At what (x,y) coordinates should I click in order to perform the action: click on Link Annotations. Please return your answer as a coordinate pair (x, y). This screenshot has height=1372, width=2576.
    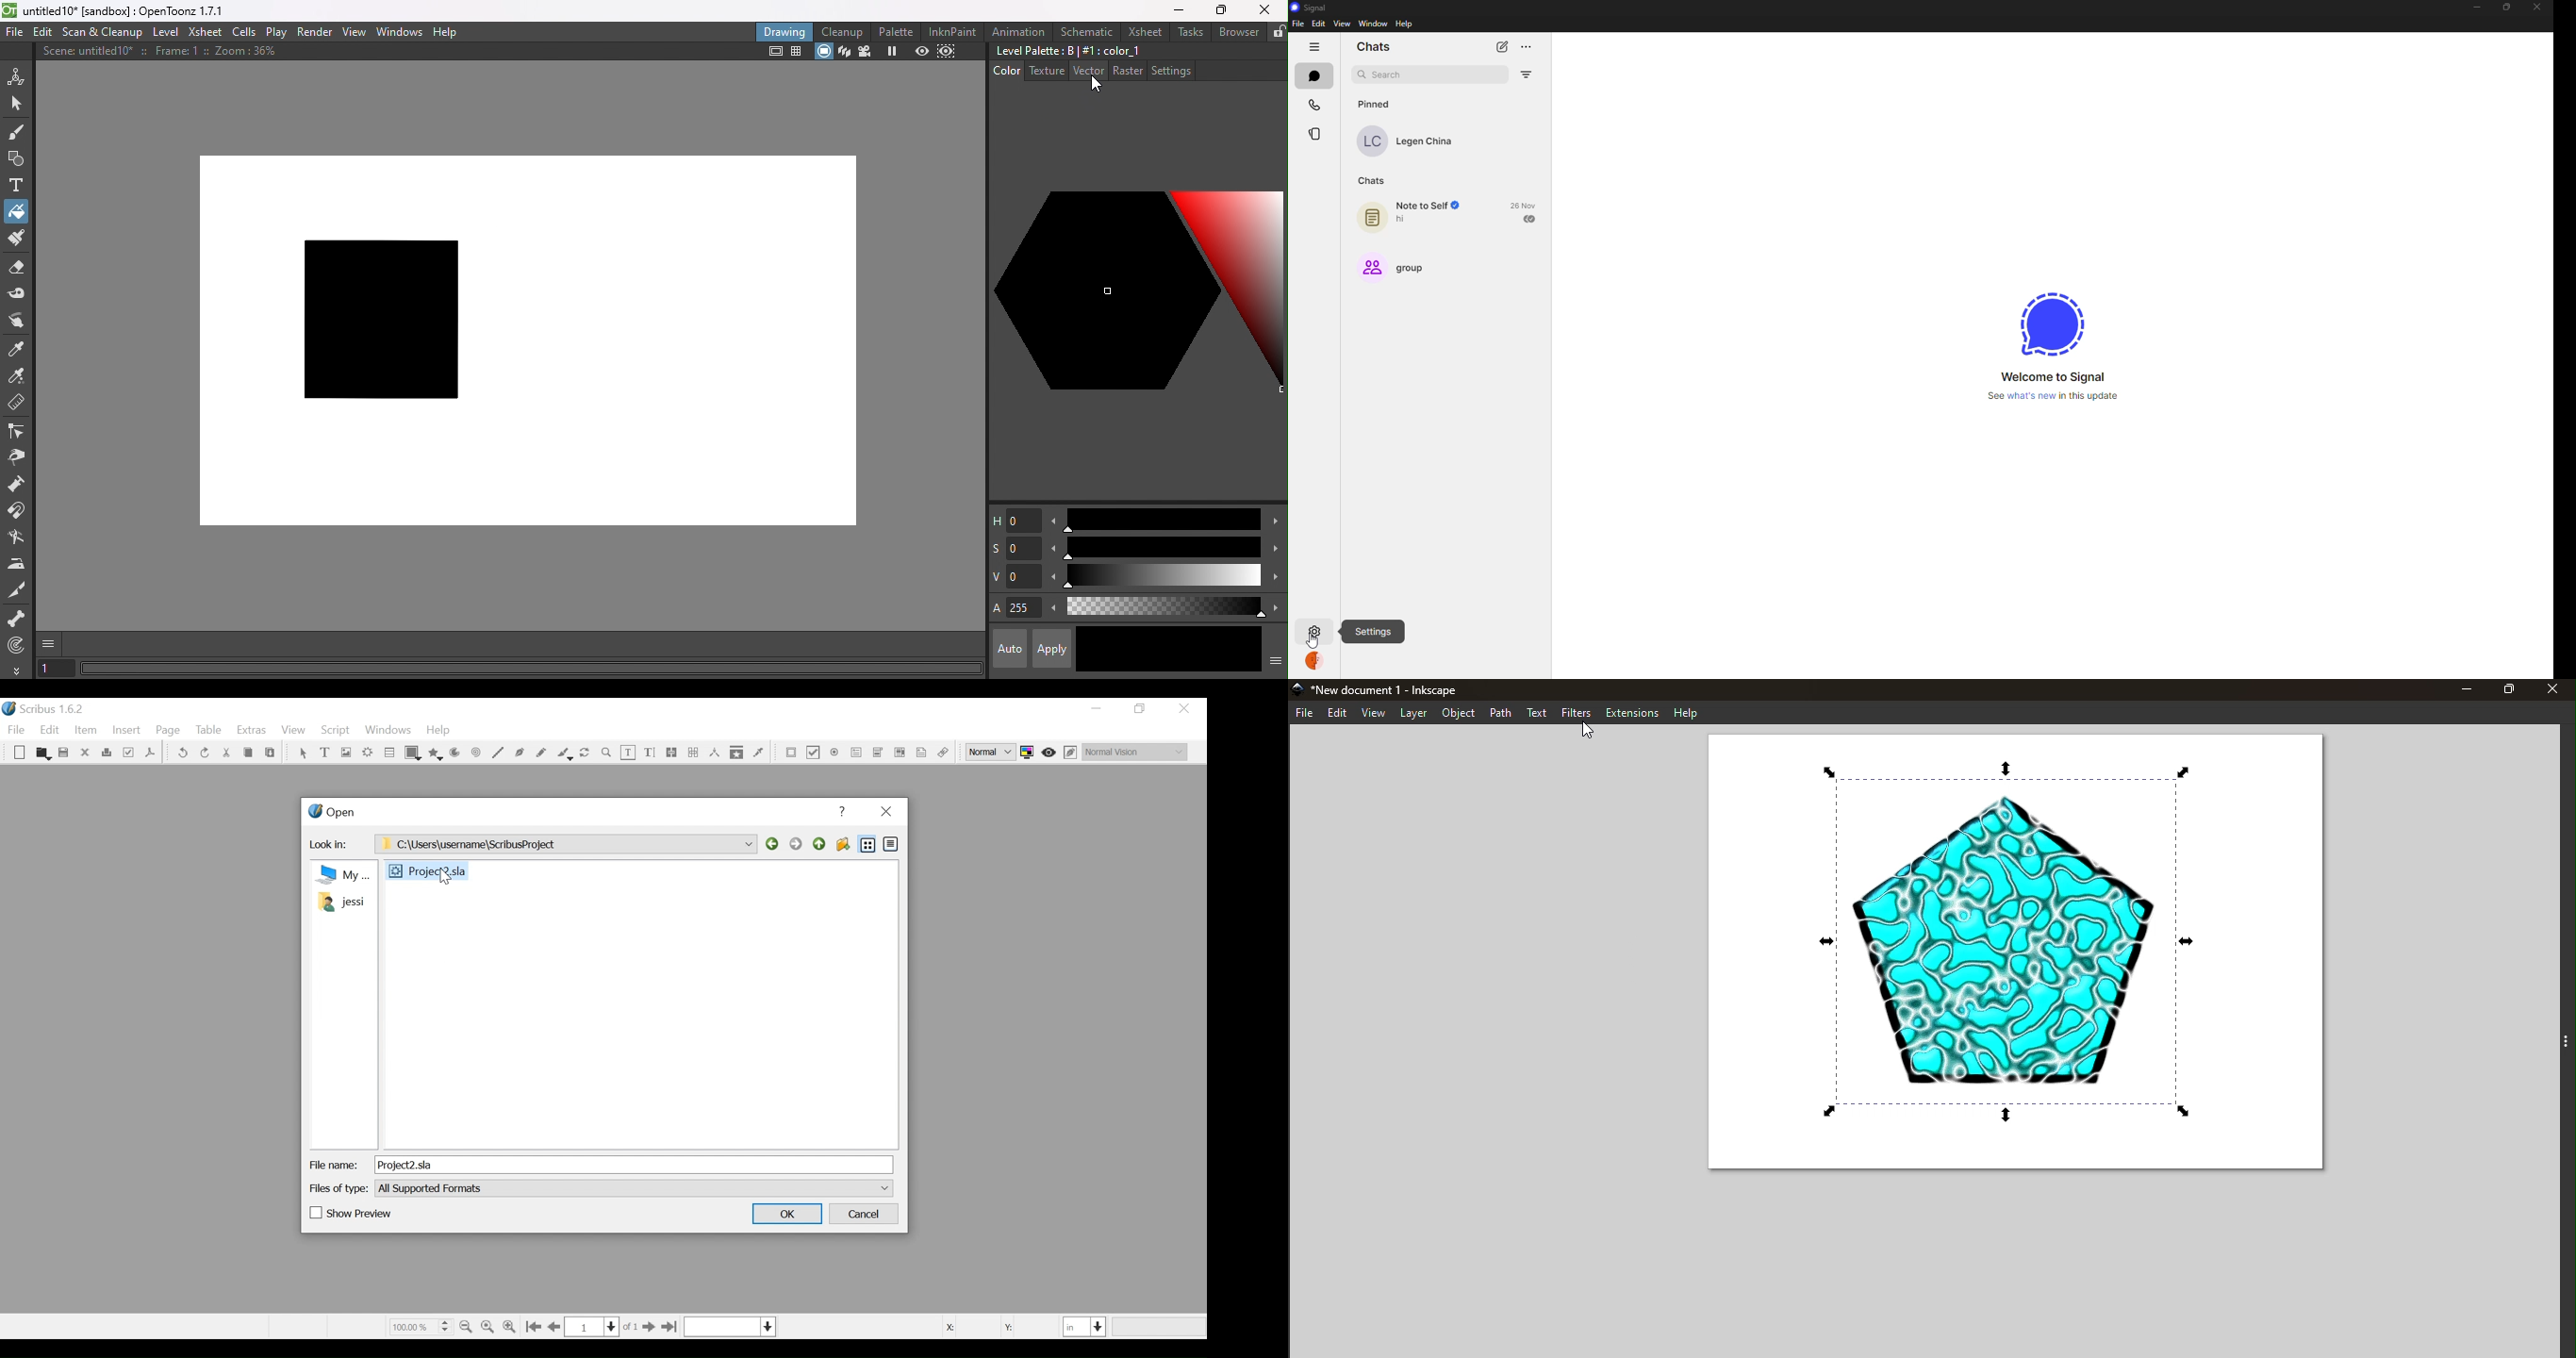
    Looking at the image, I should click on (941, 753).